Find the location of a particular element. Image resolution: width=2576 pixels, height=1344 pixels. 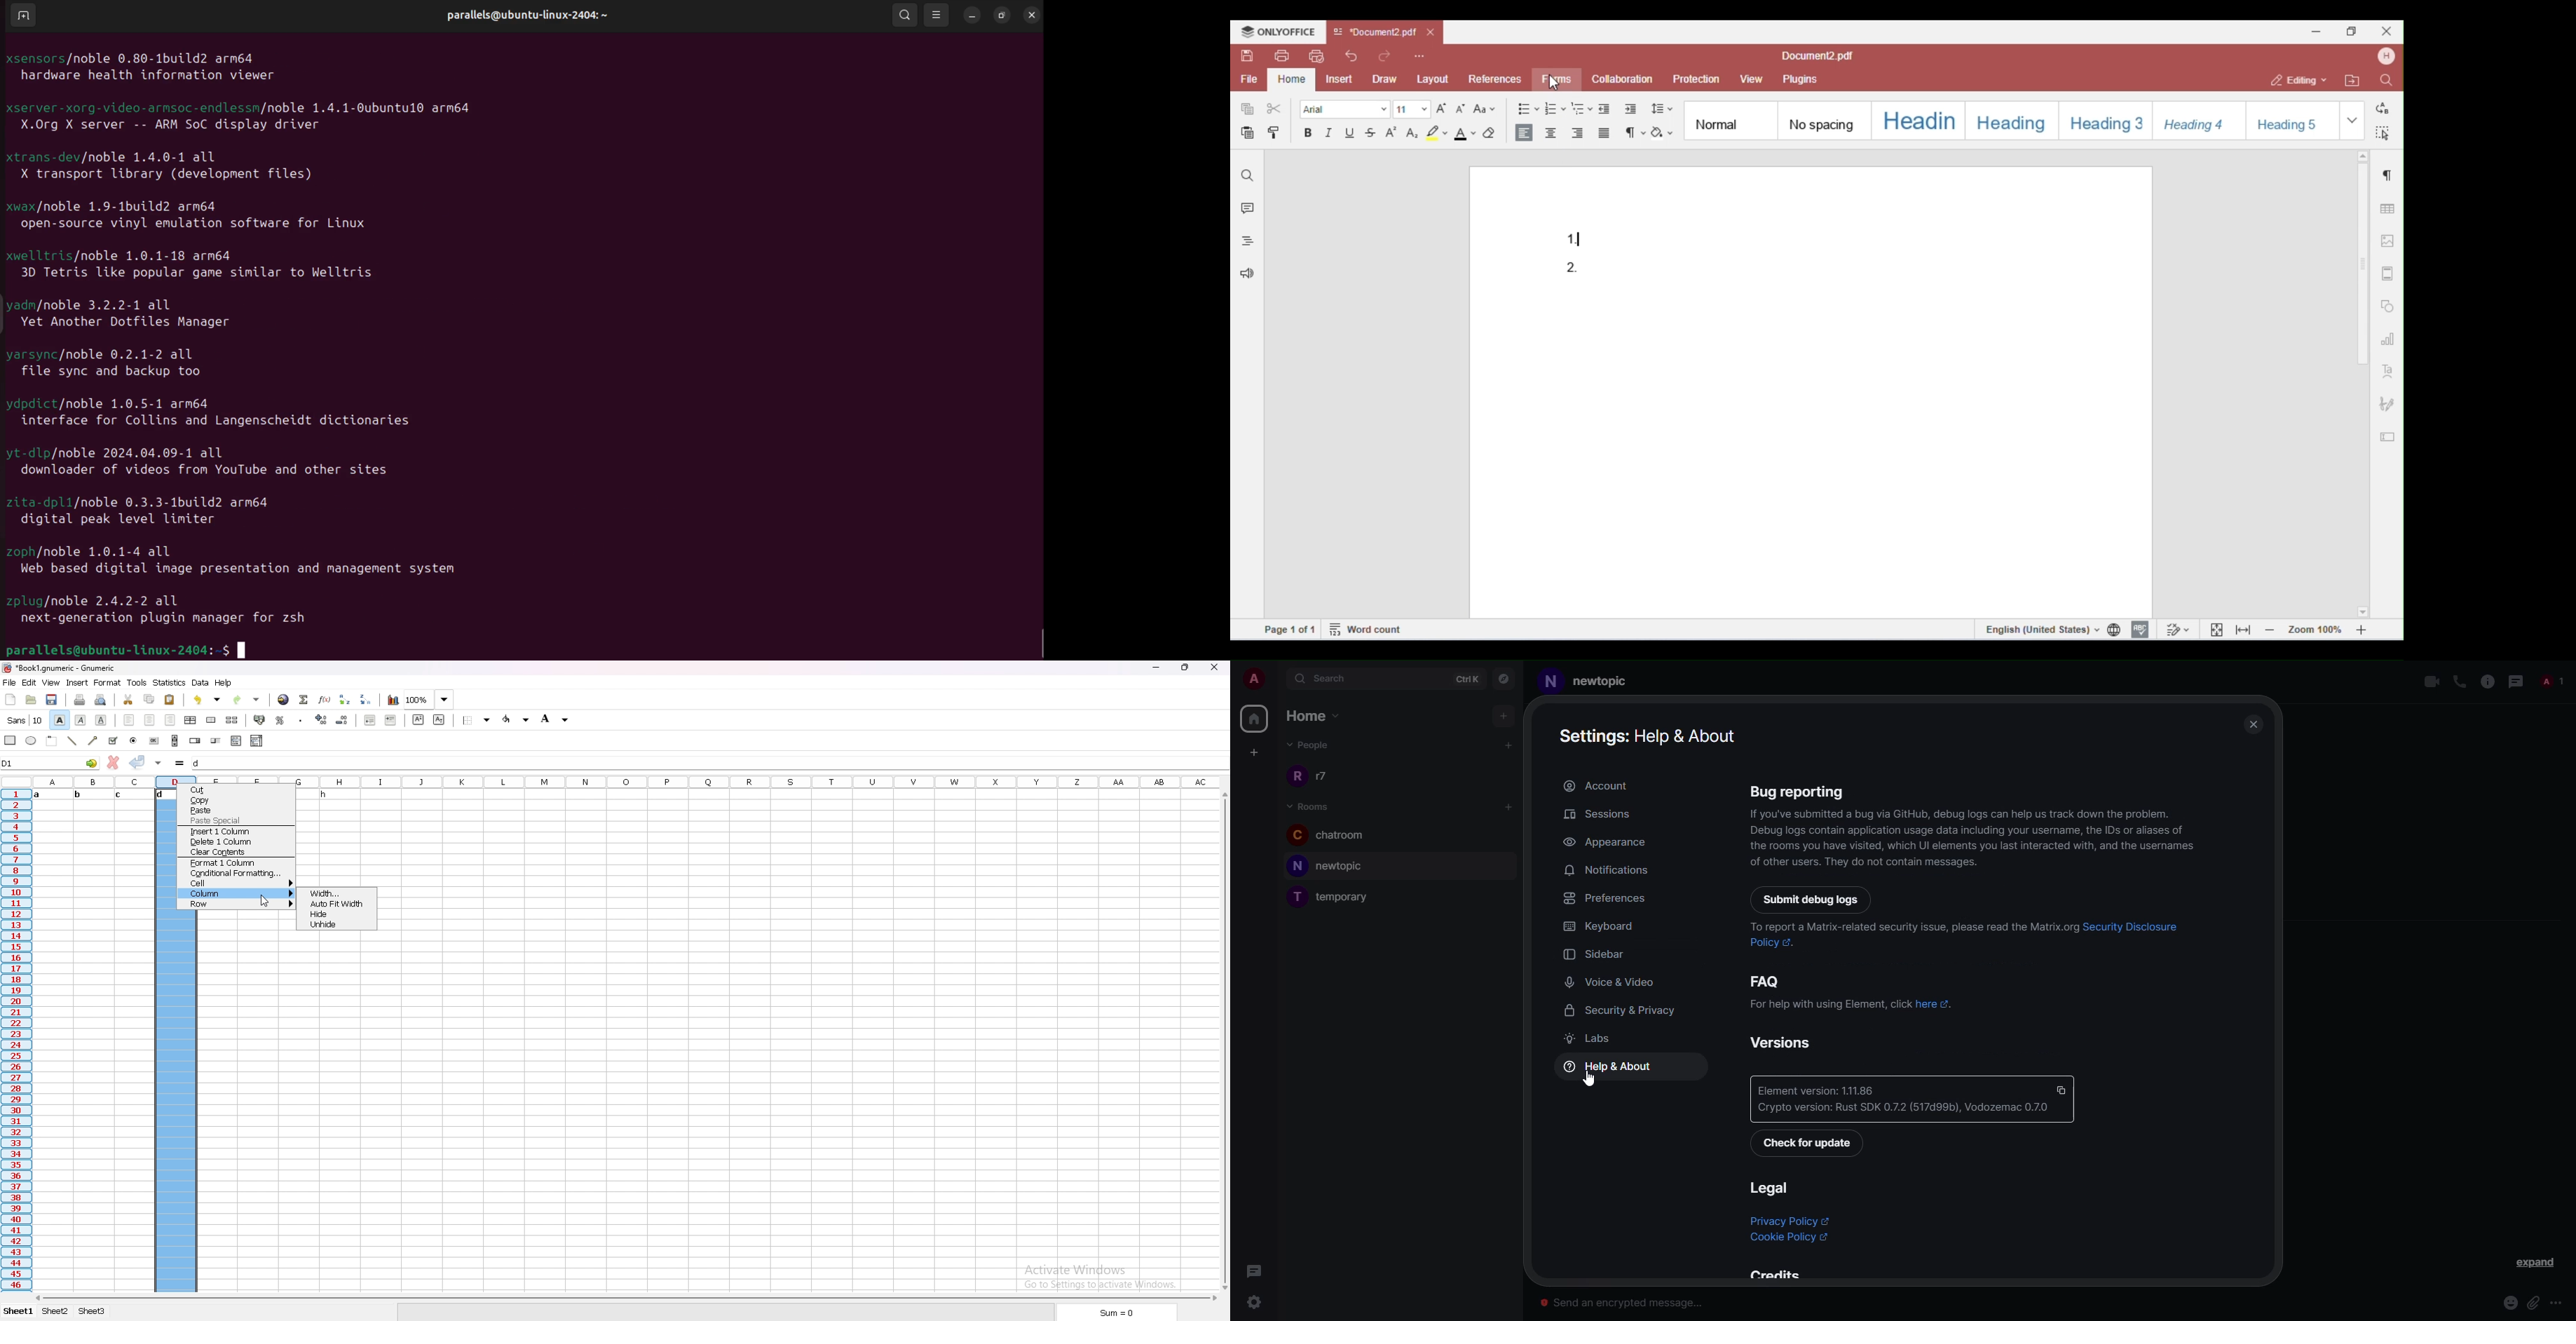

security is located at coordinates (1623, 1011).